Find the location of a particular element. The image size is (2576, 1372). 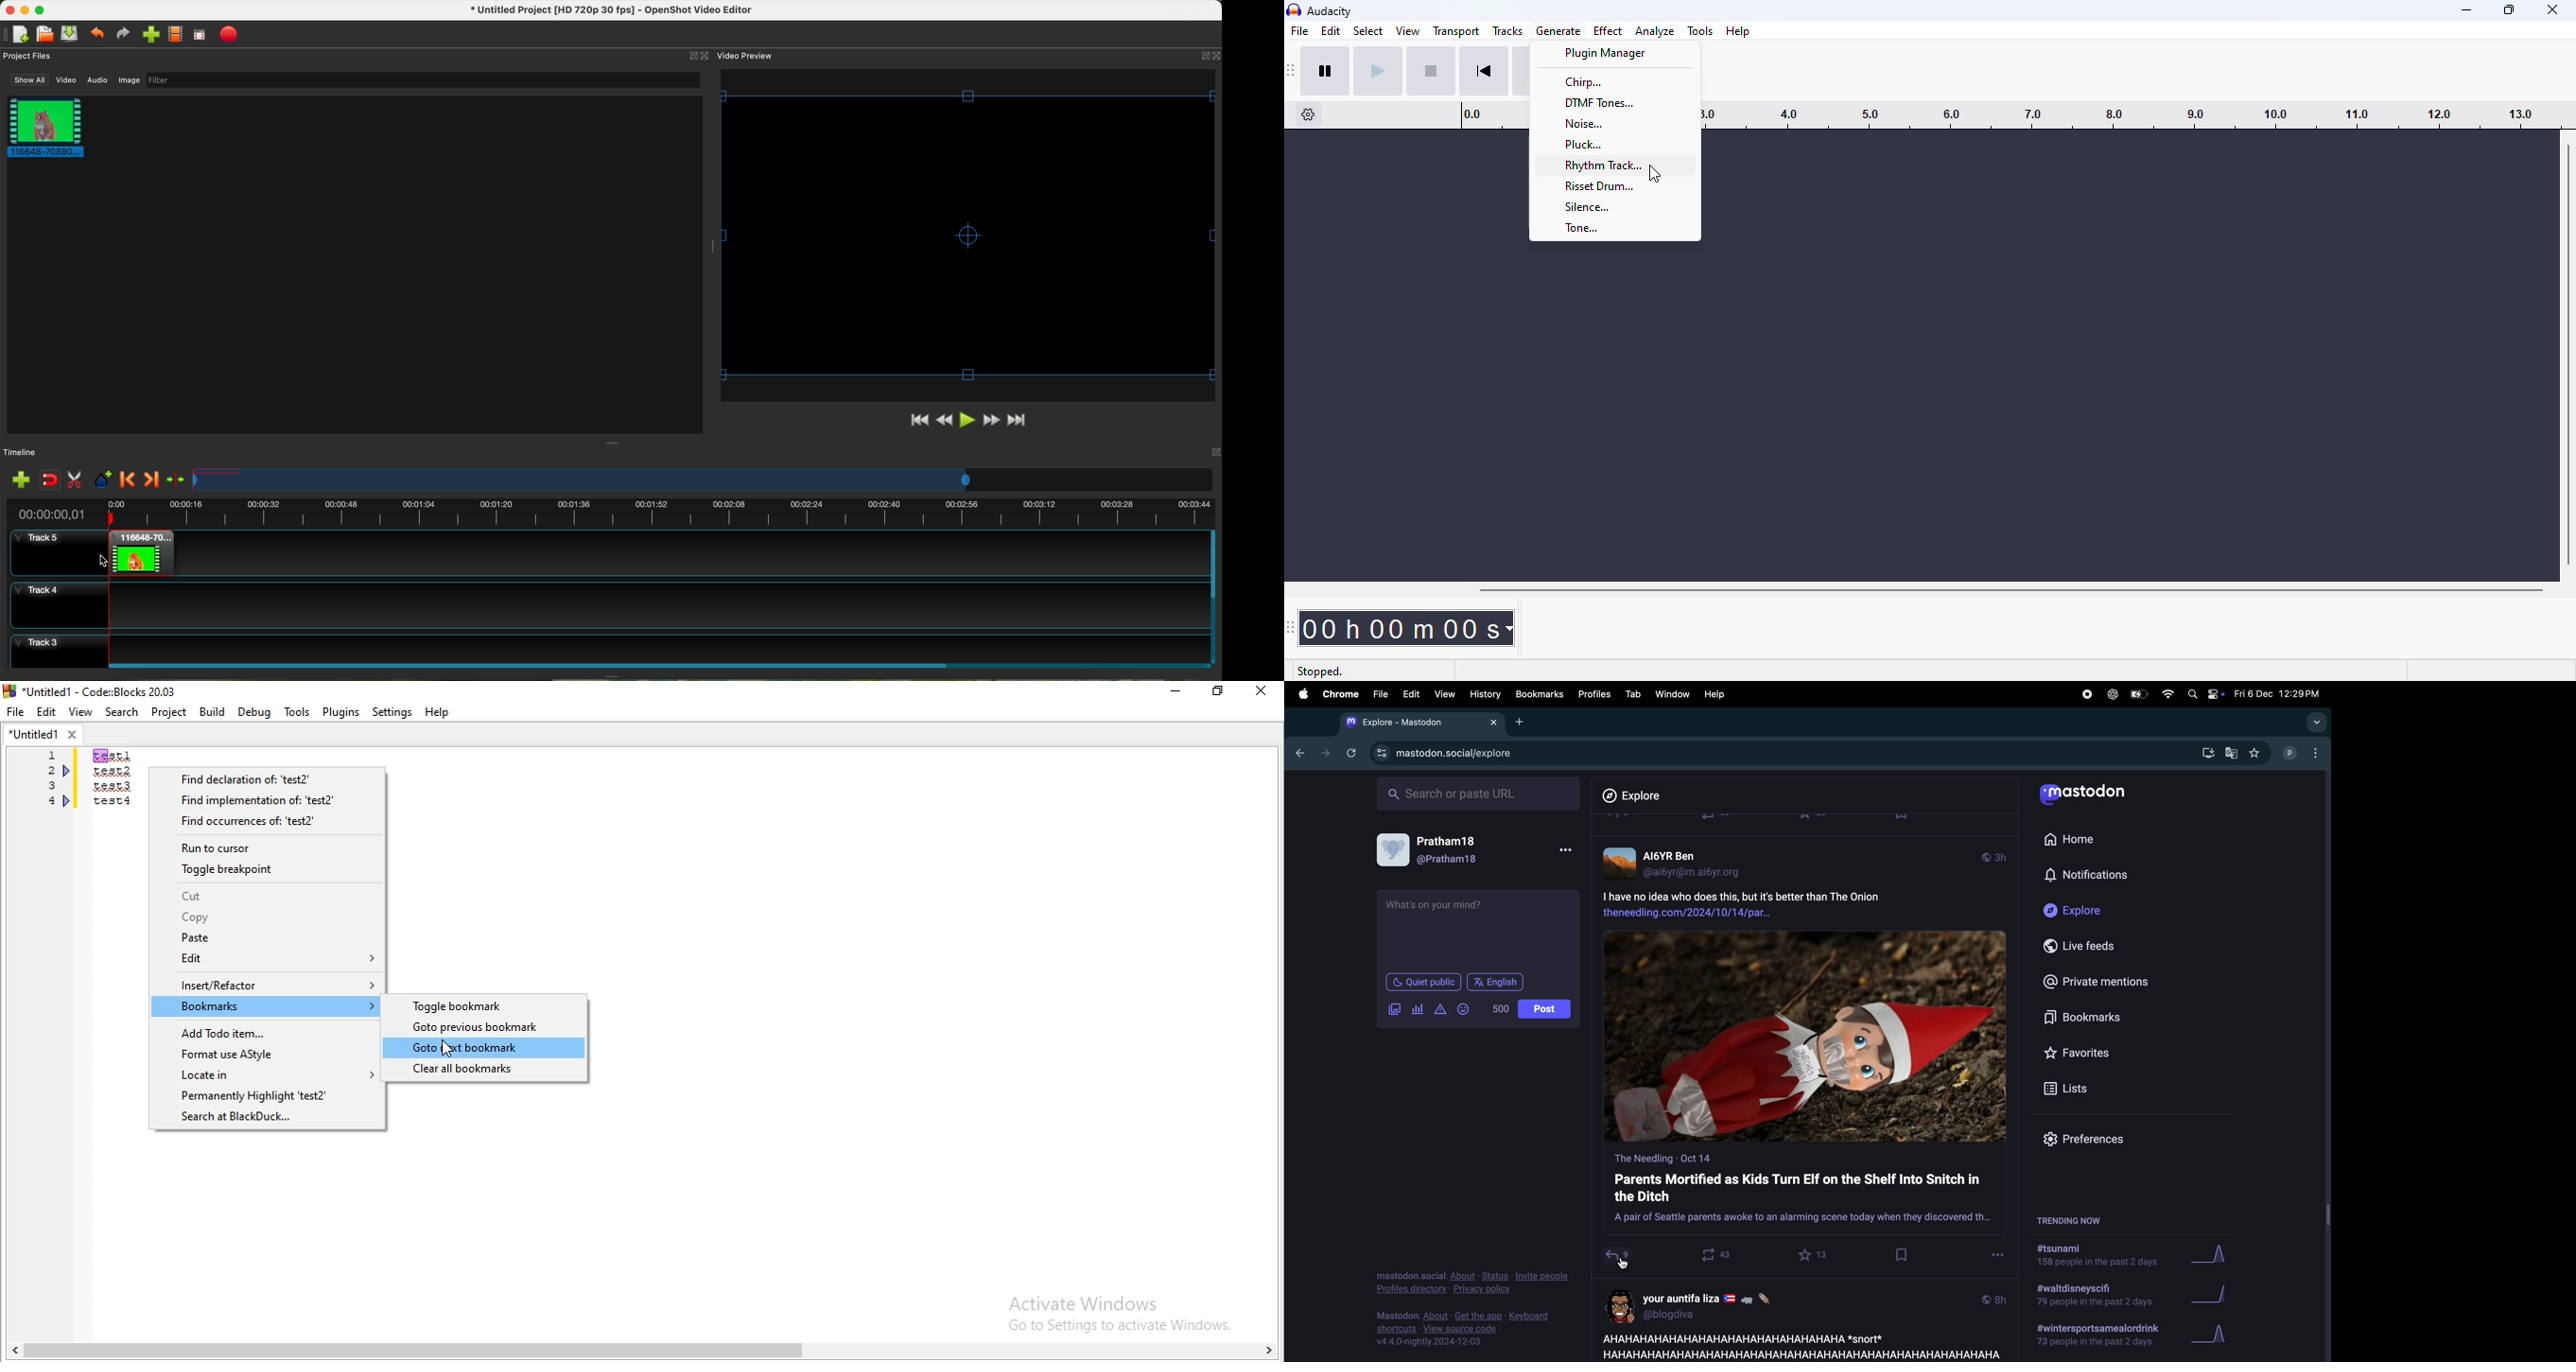

play is located at coordinates (967, 419).